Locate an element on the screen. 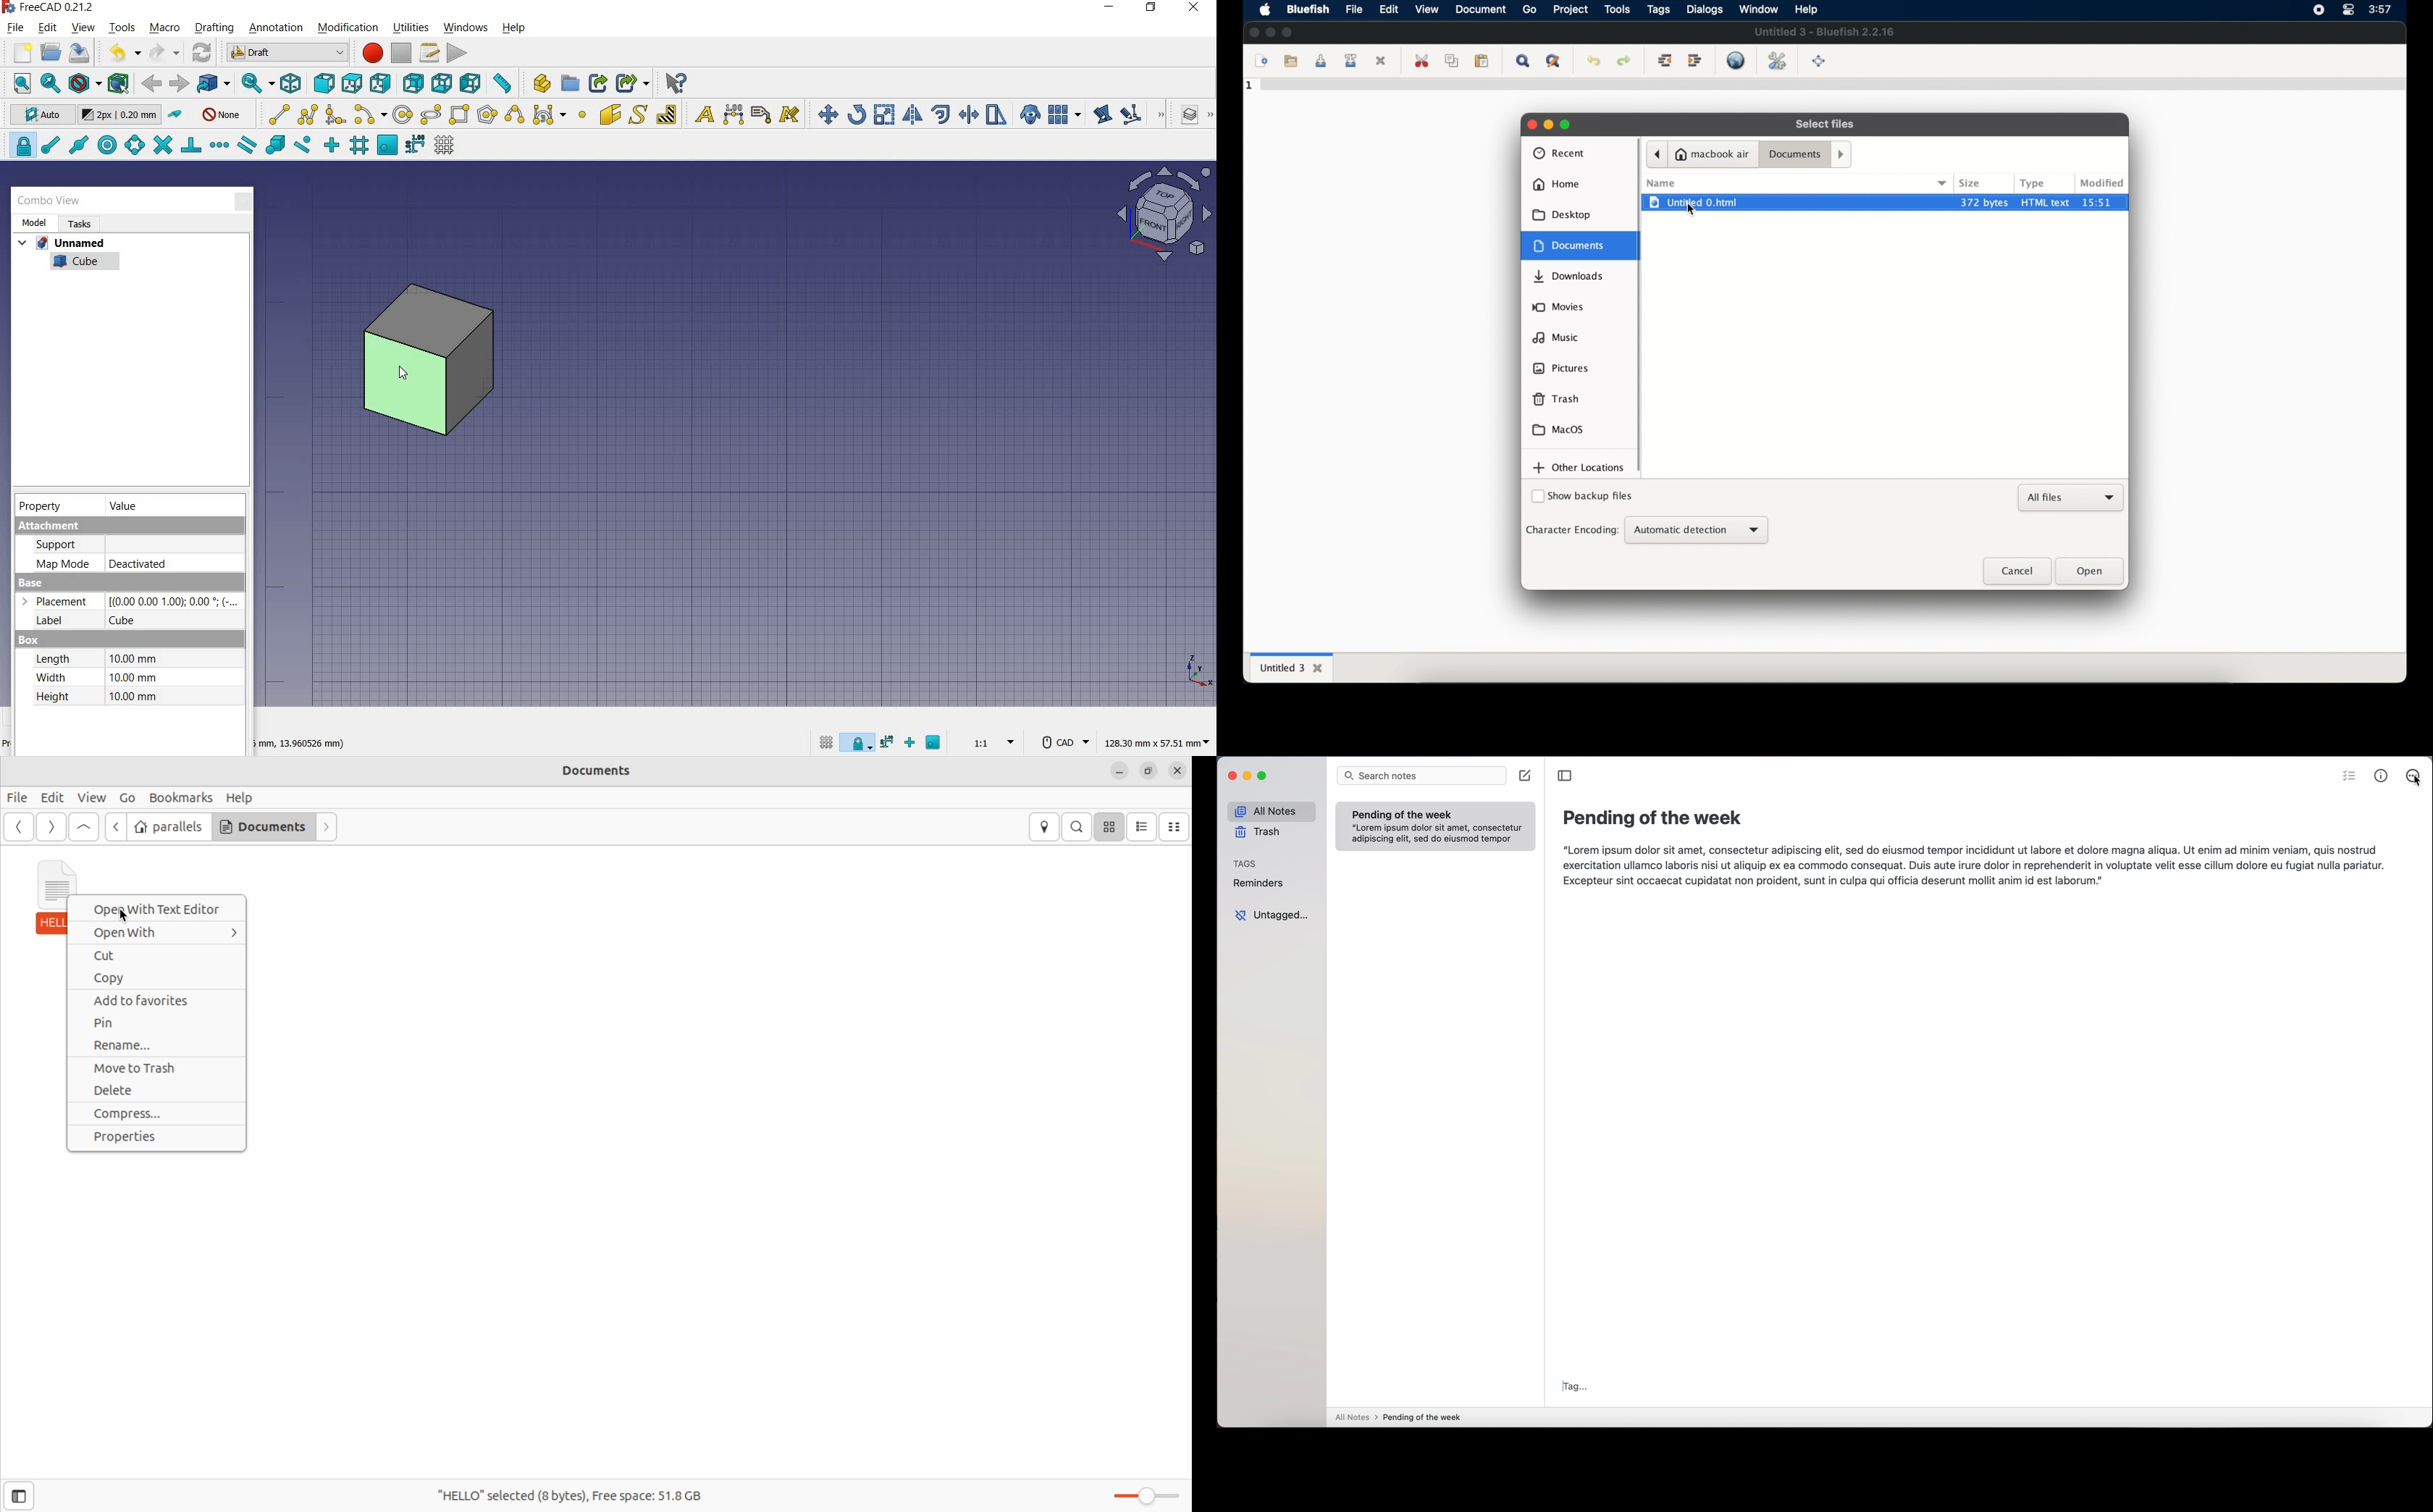 This screenshot has height=1512, width=2436. snap dimensions is located at coordinates (887, 742).